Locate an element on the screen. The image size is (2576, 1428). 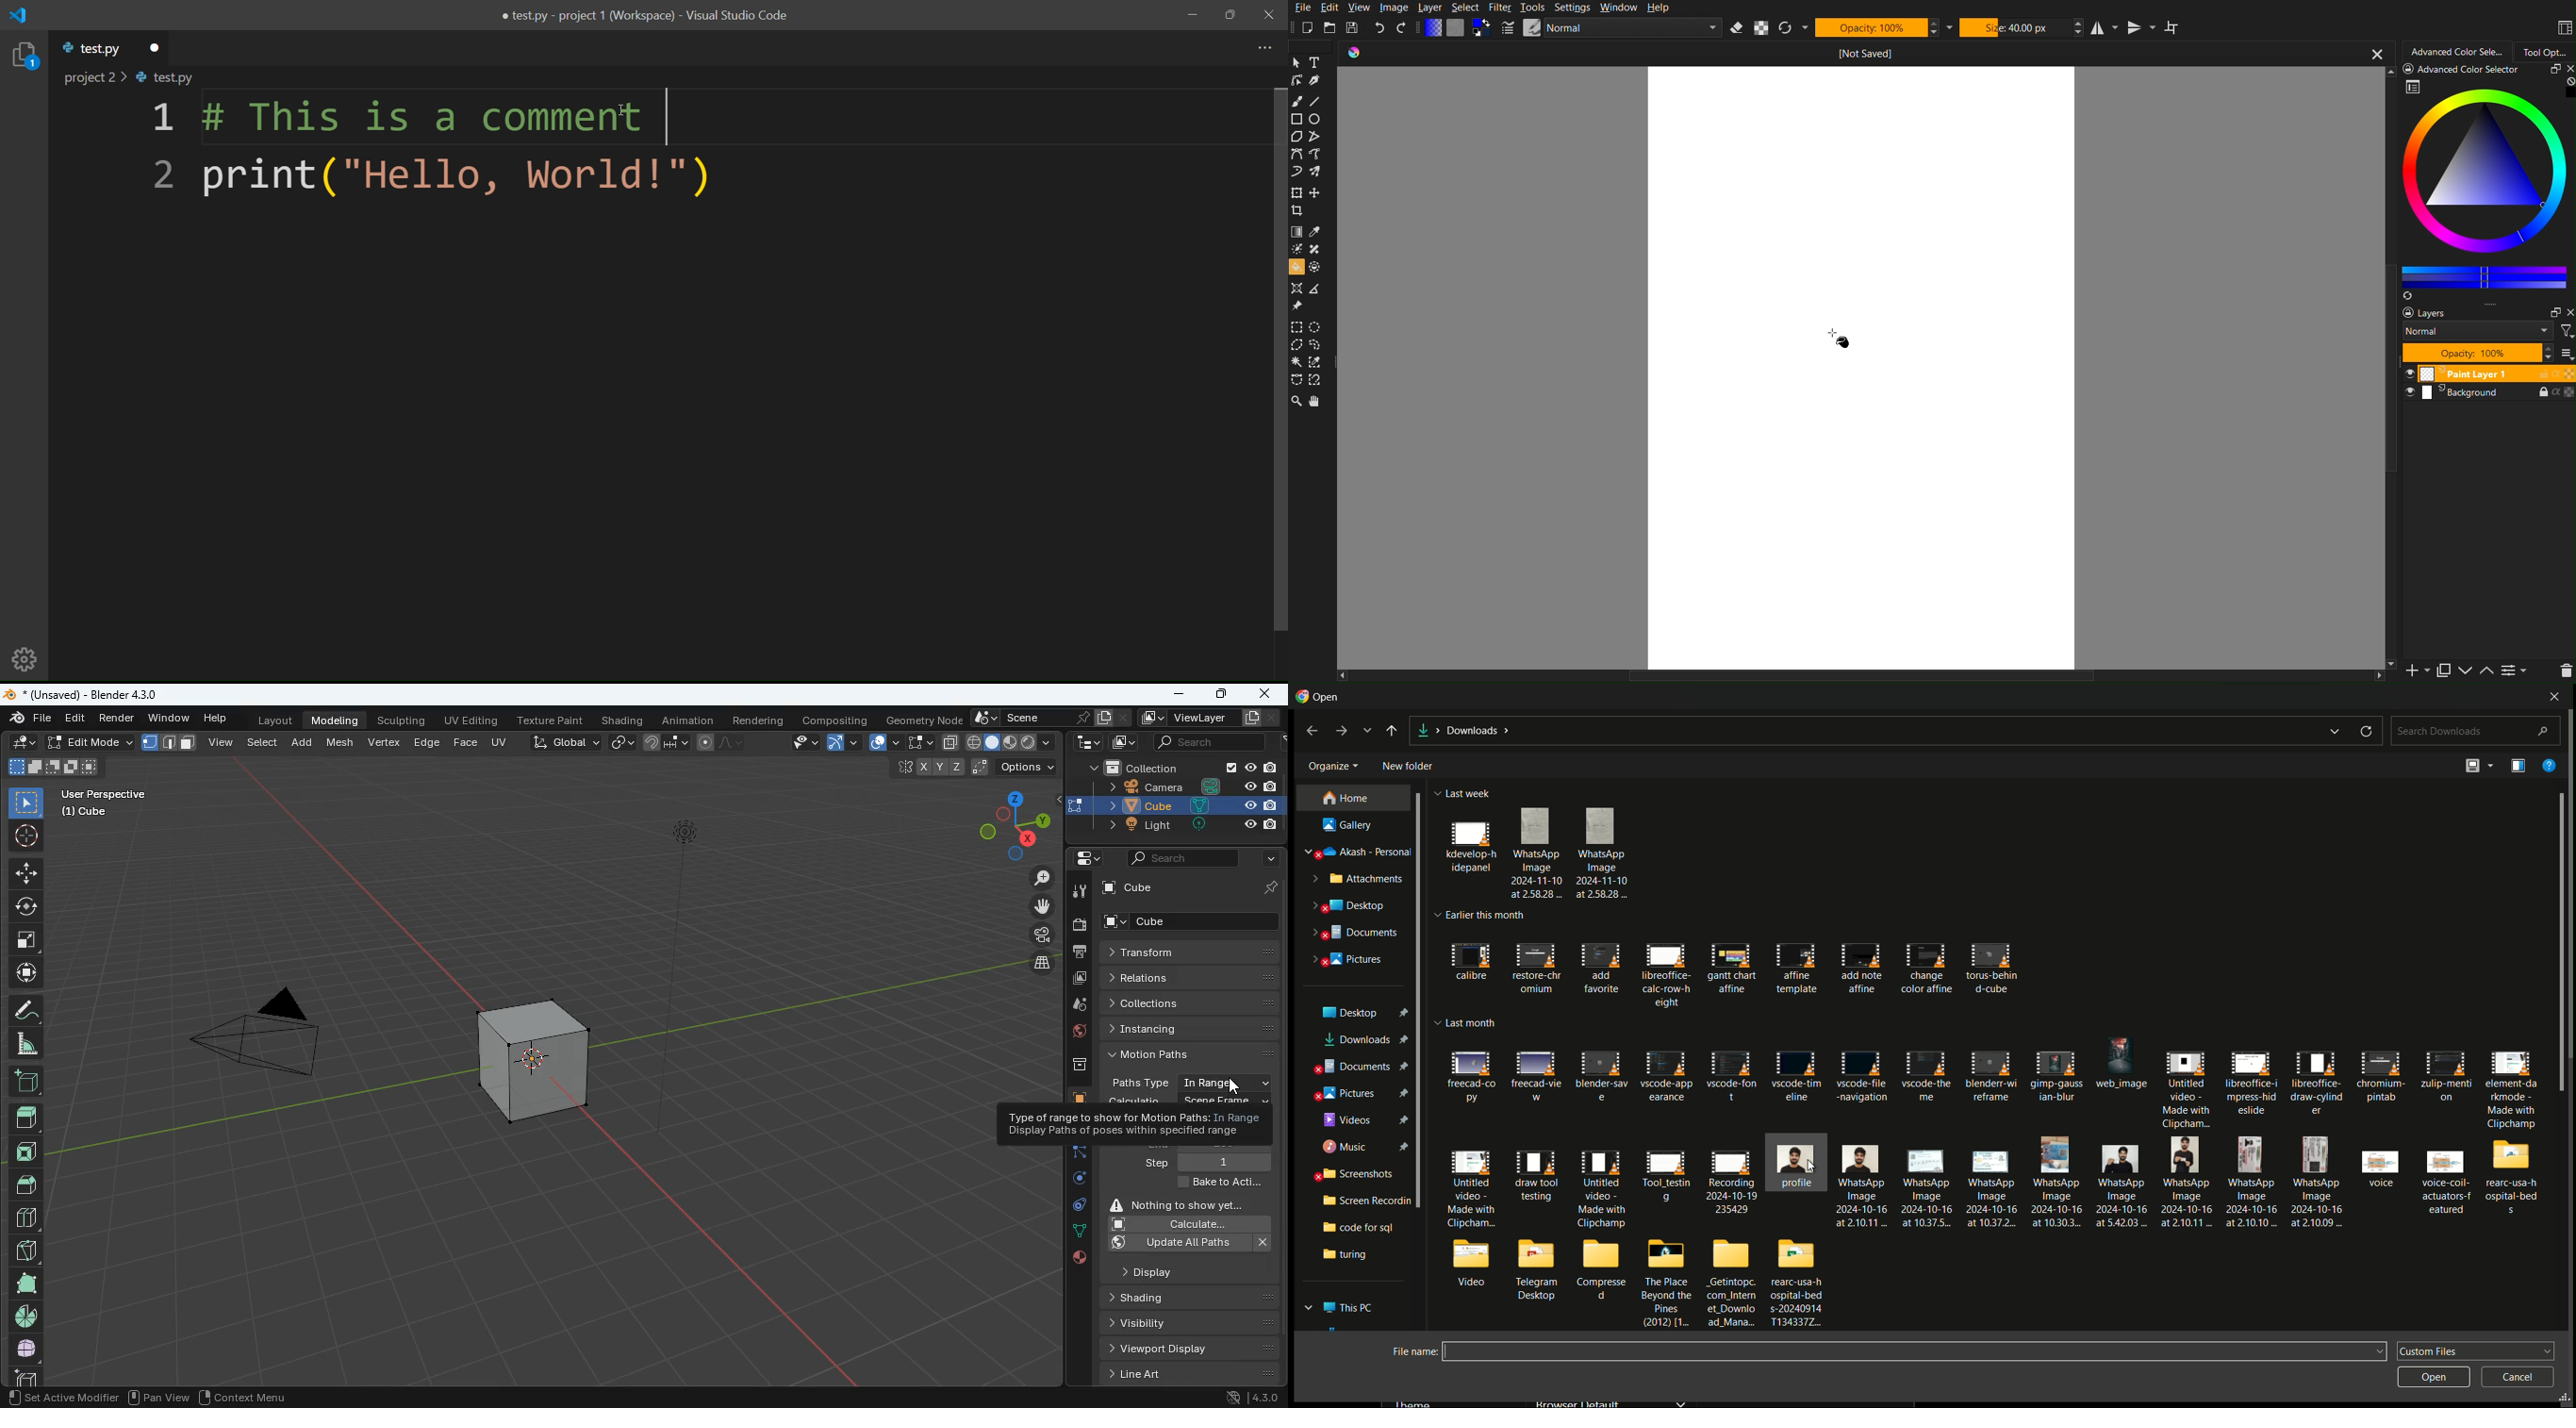
file is located at coordinates (28, 719).